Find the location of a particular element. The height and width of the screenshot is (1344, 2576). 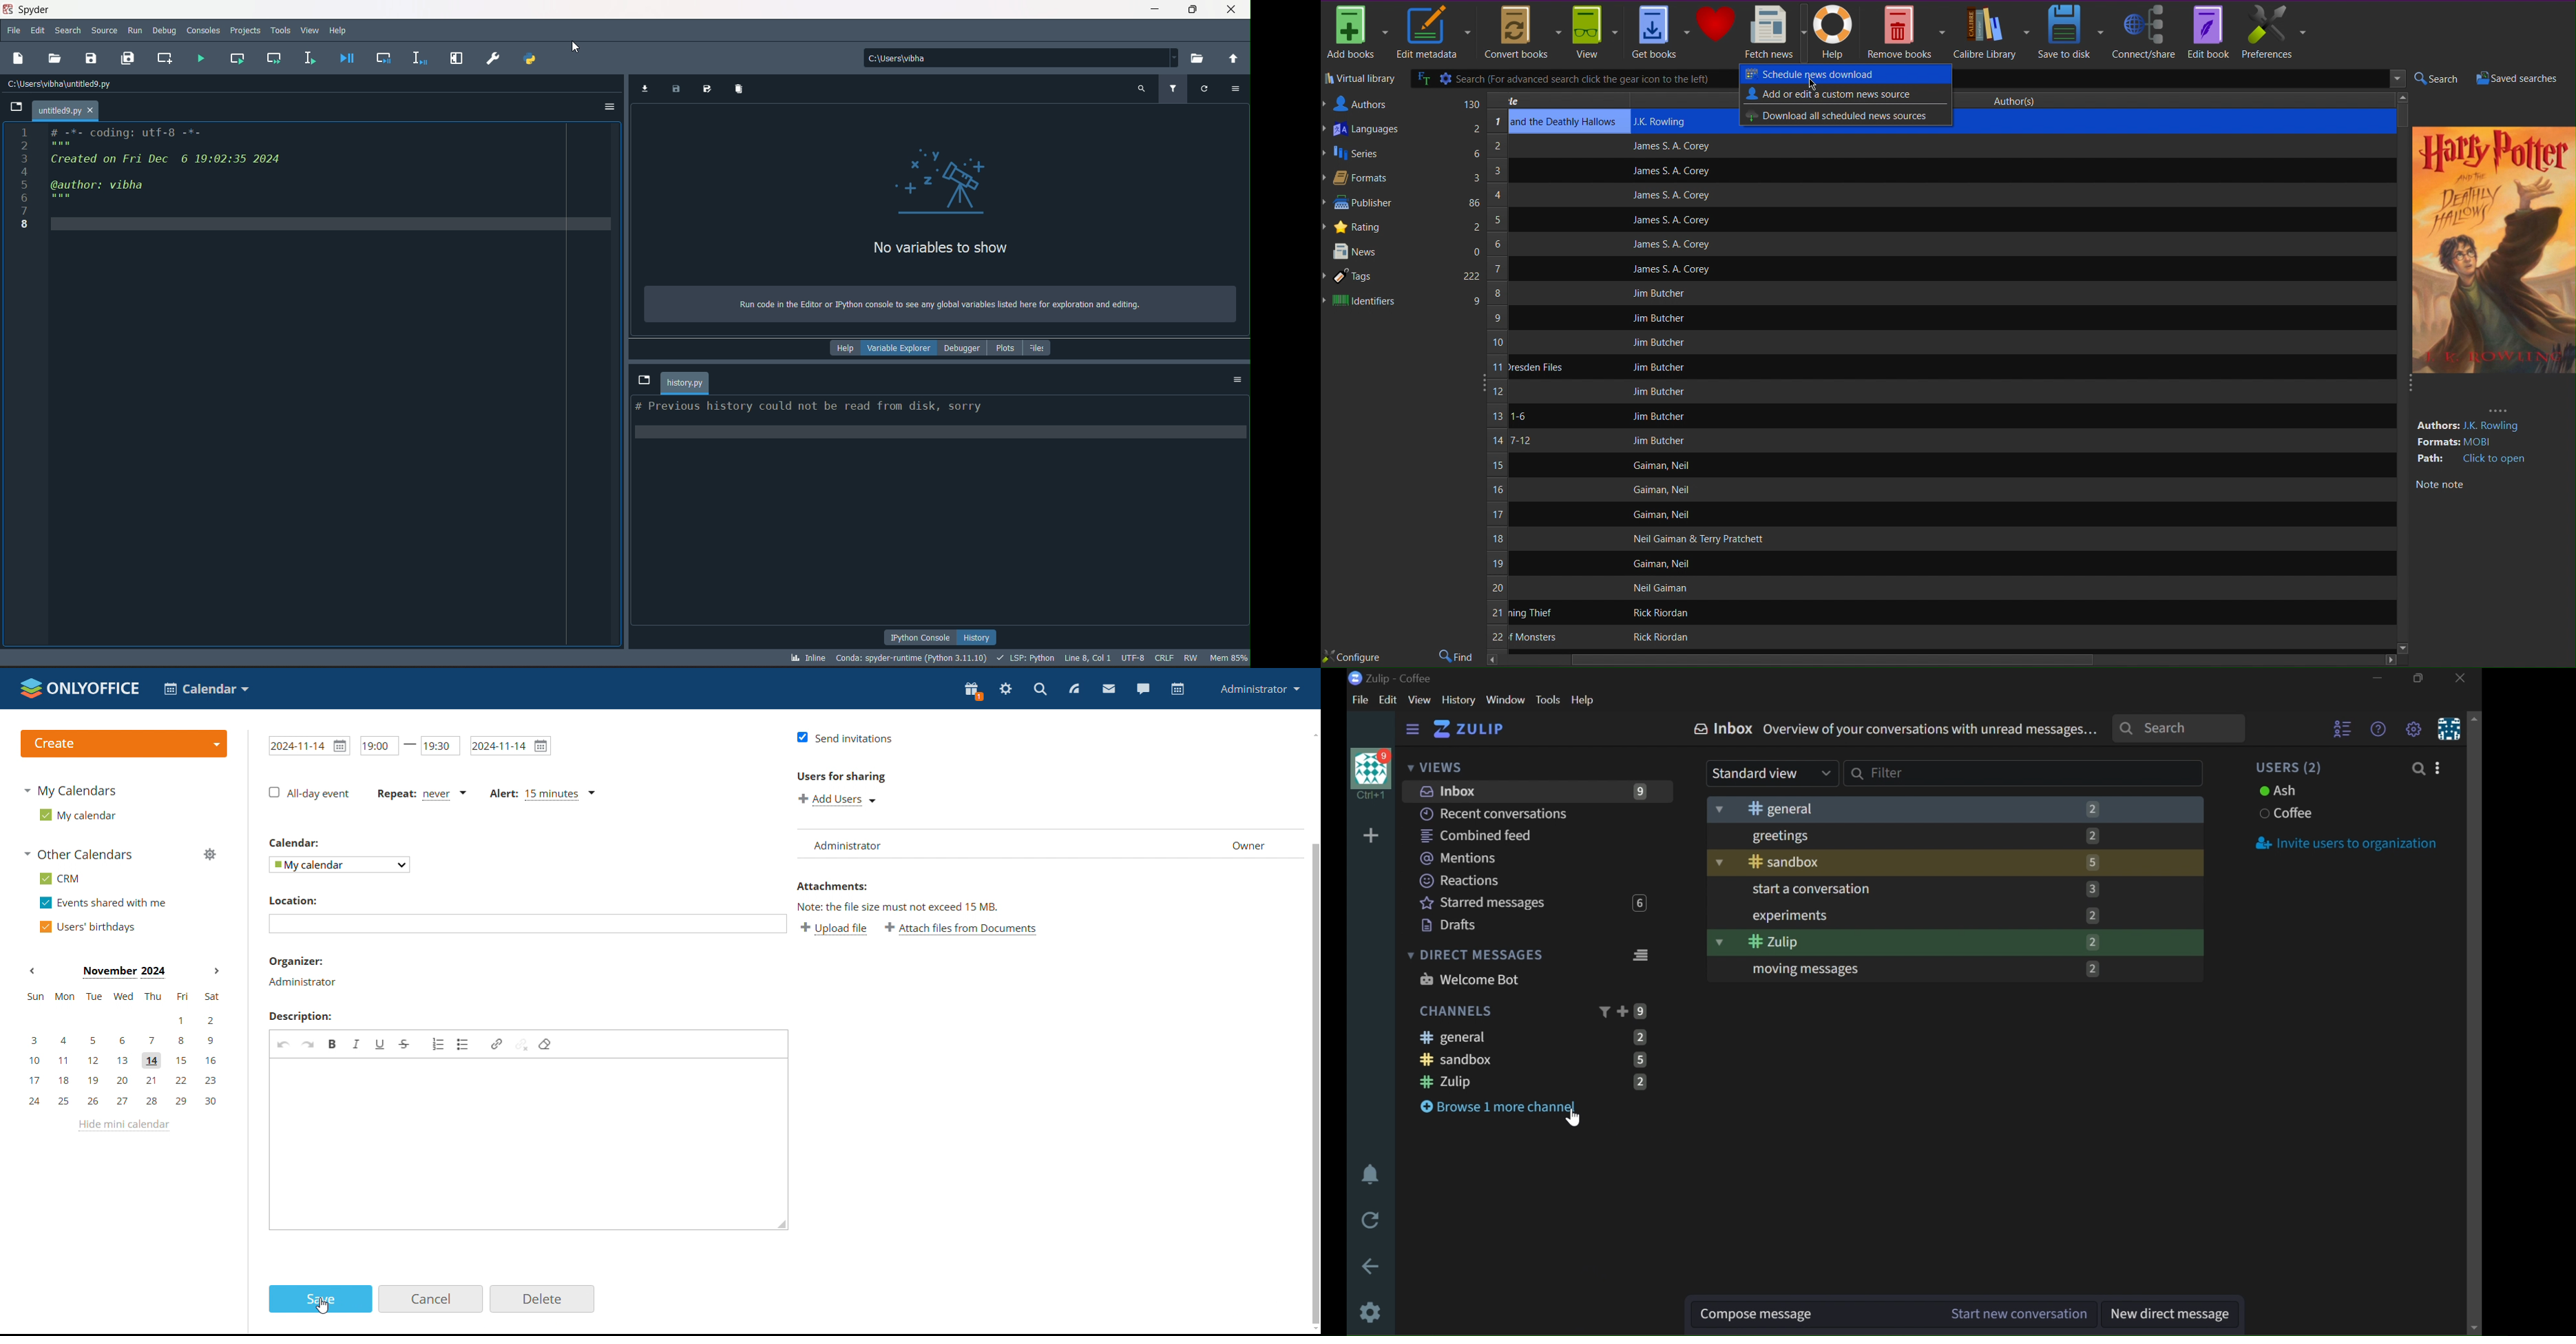

VIEWS is located at coordinates (1435, 764).